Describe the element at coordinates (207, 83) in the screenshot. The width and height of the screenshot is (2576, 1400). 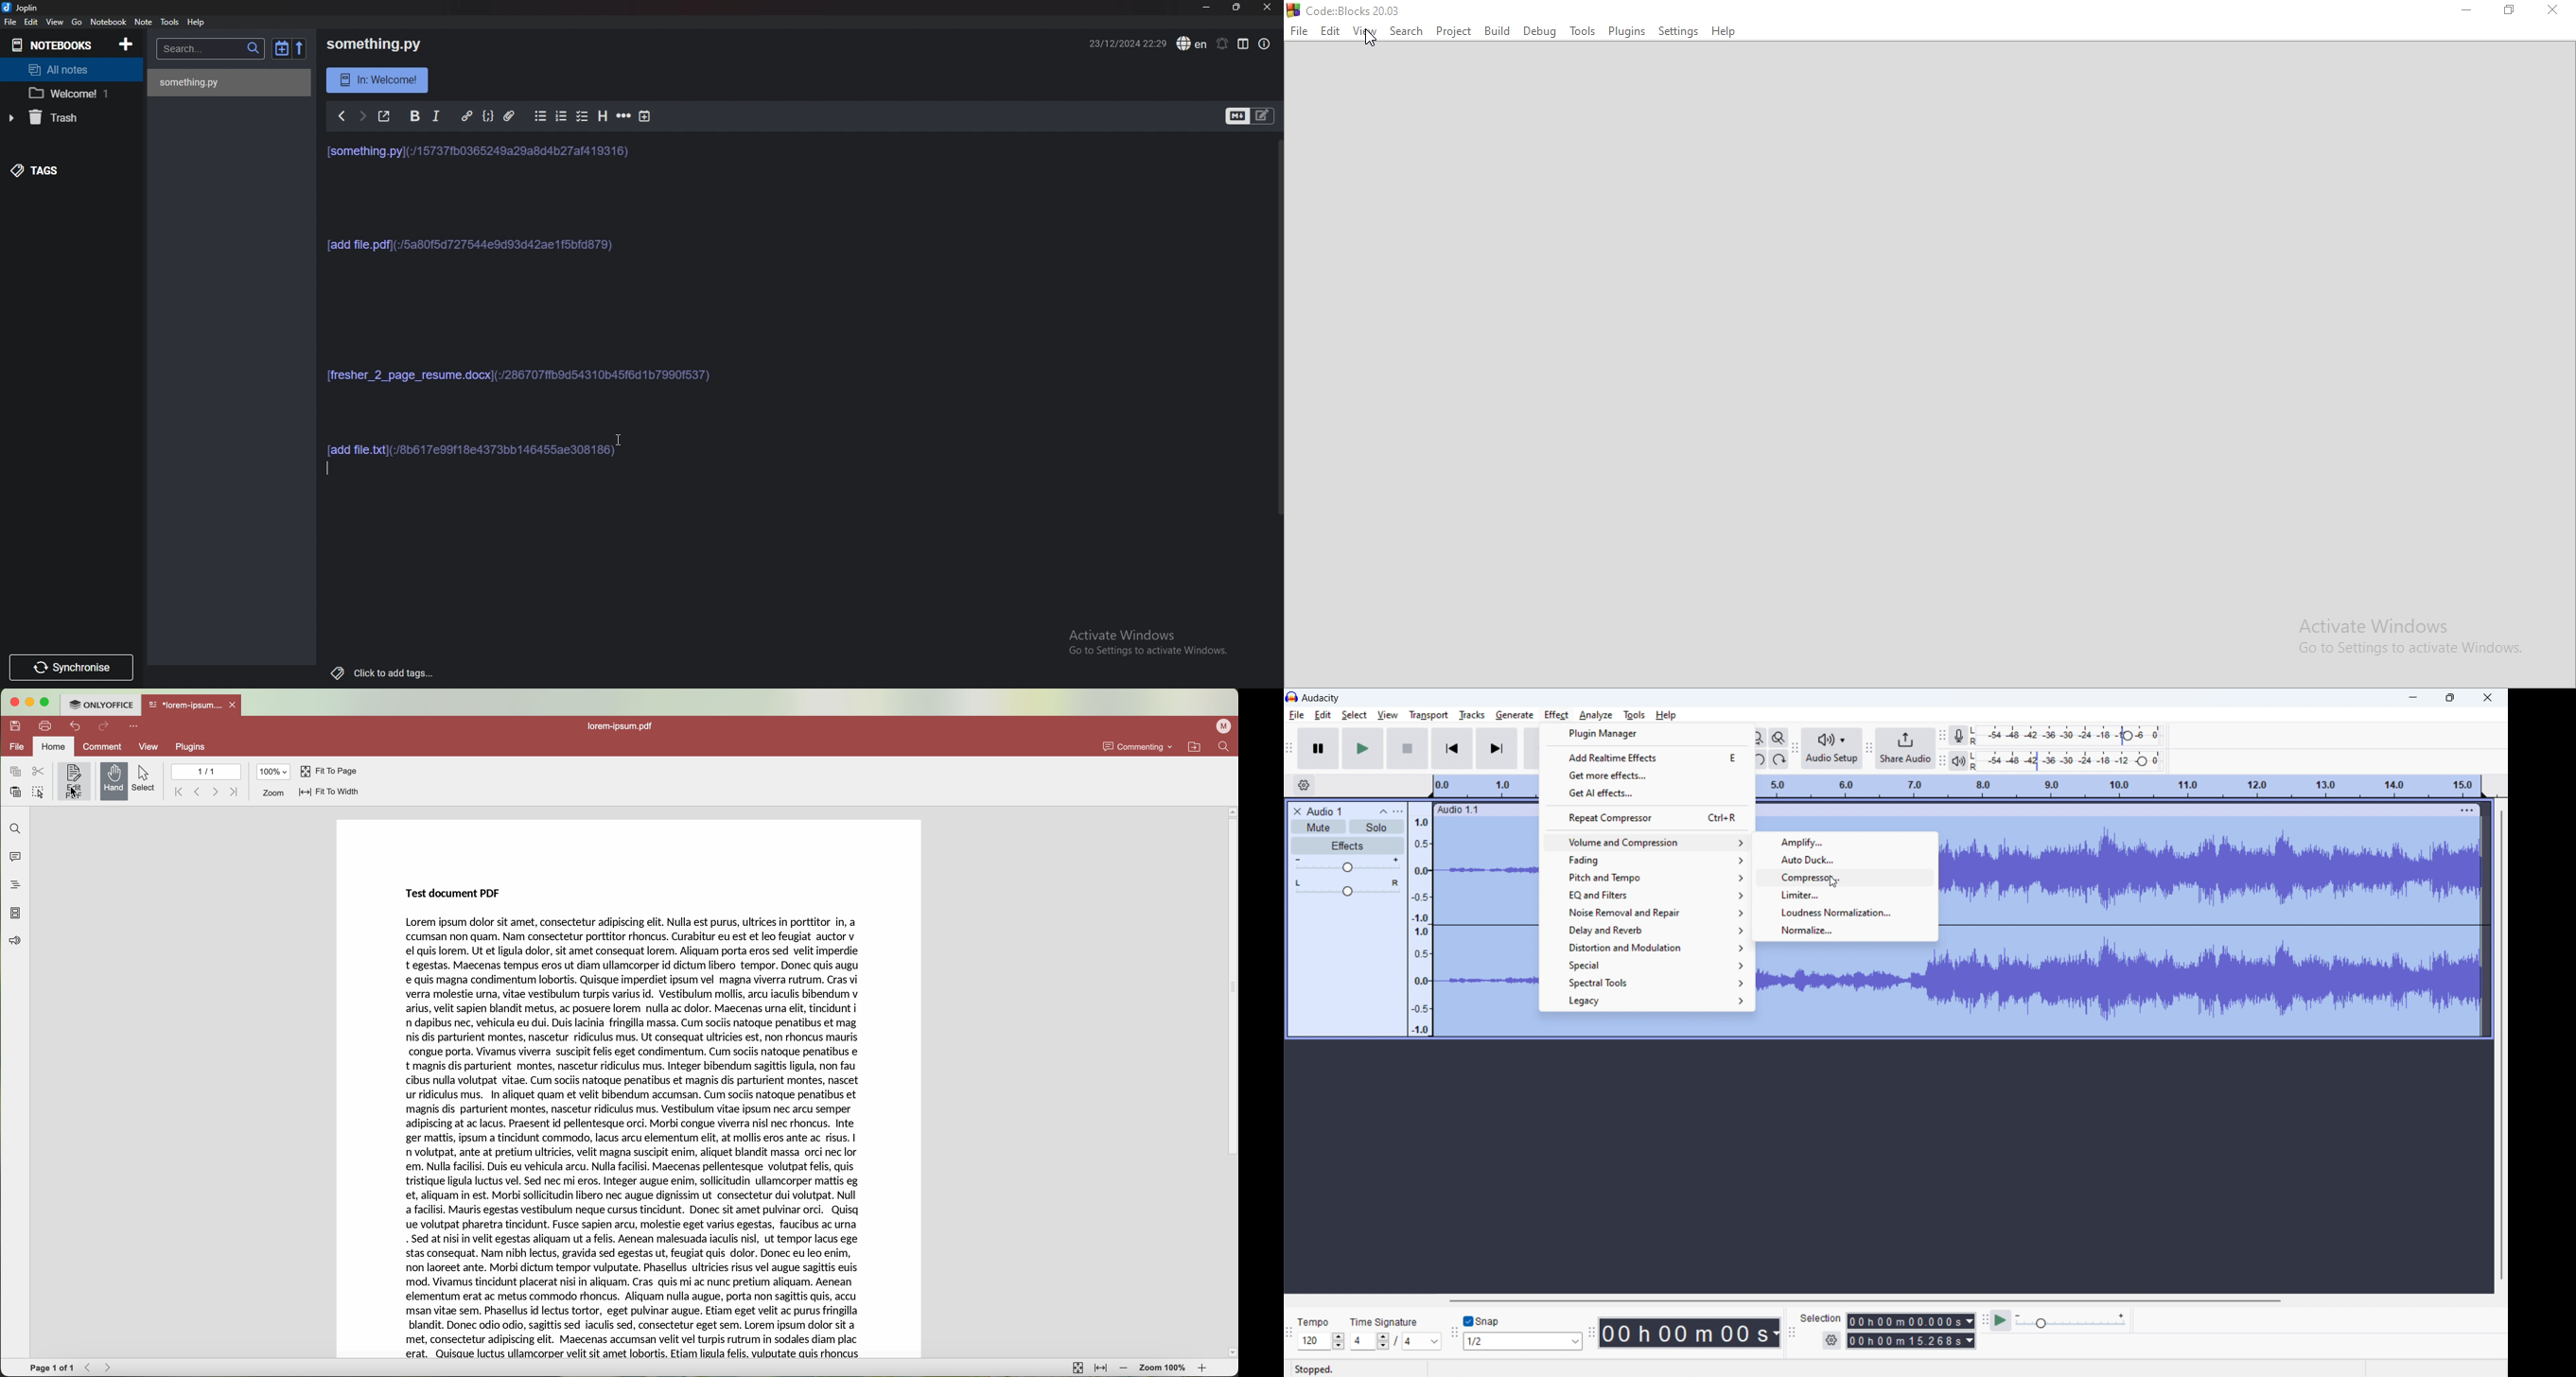
I see `“| something py` at that location.